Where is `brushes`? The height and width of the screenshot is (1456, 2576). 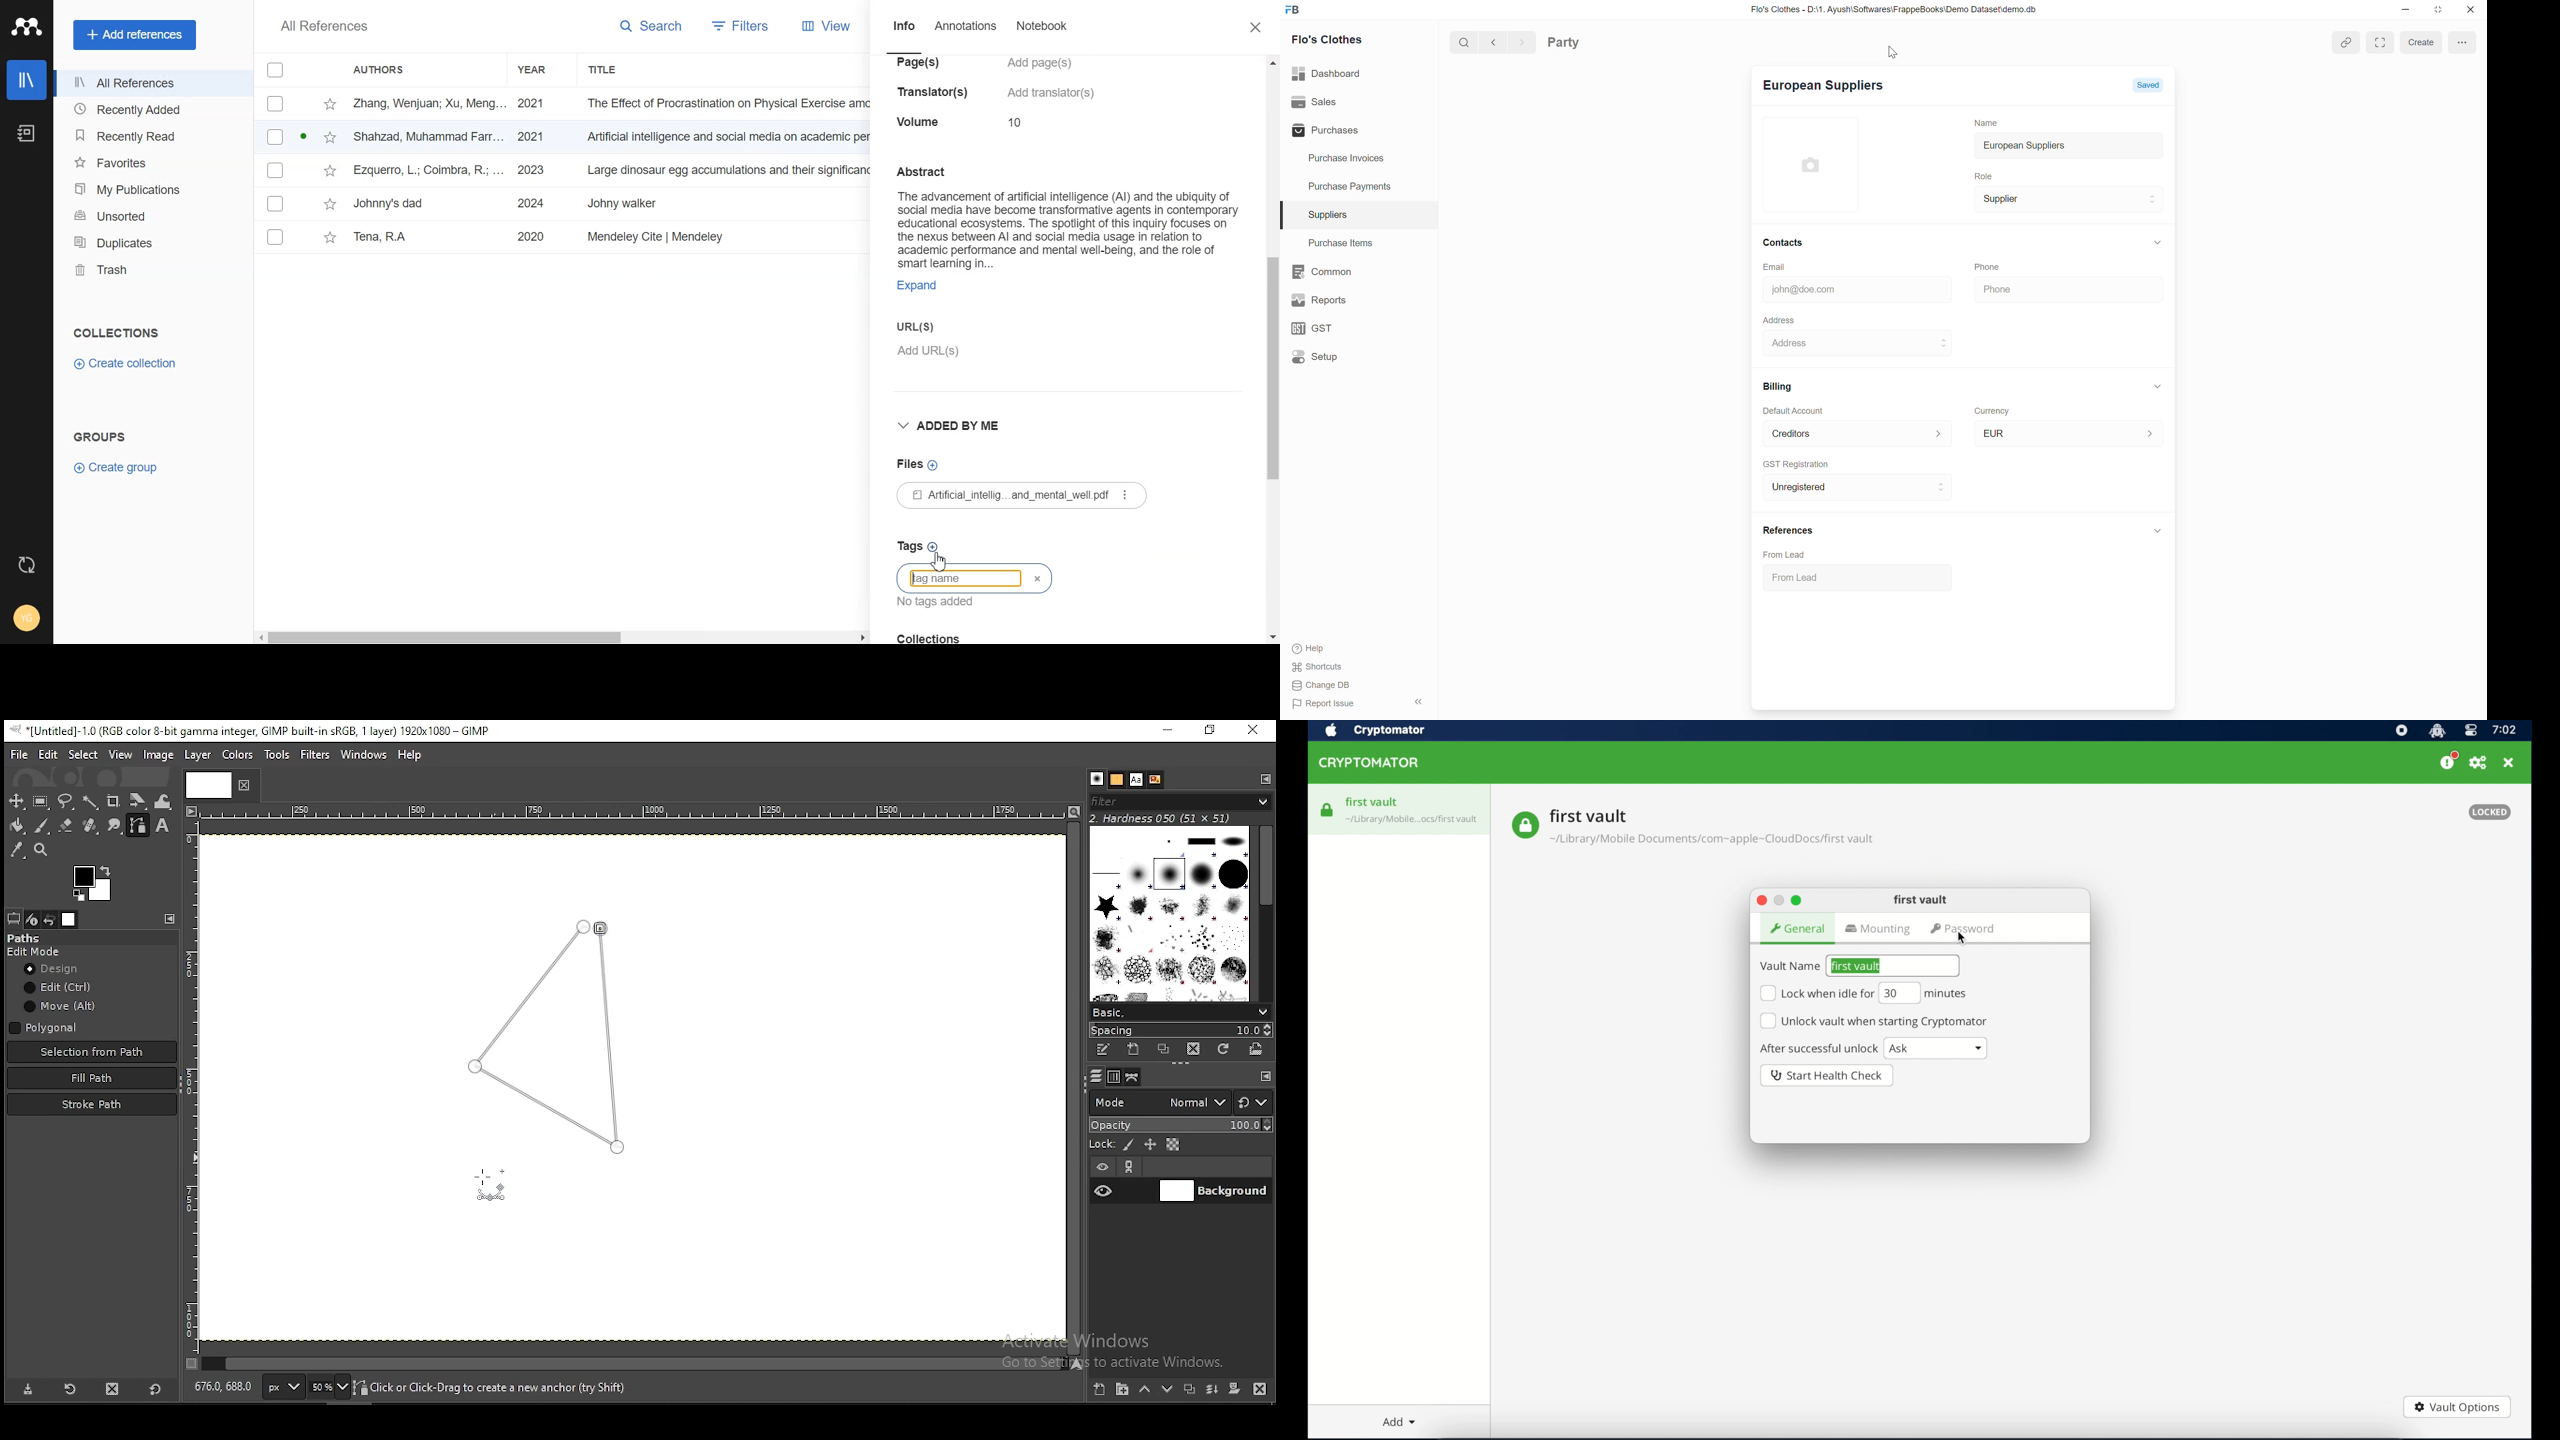
brushes is located at coordinates (1097, 779).